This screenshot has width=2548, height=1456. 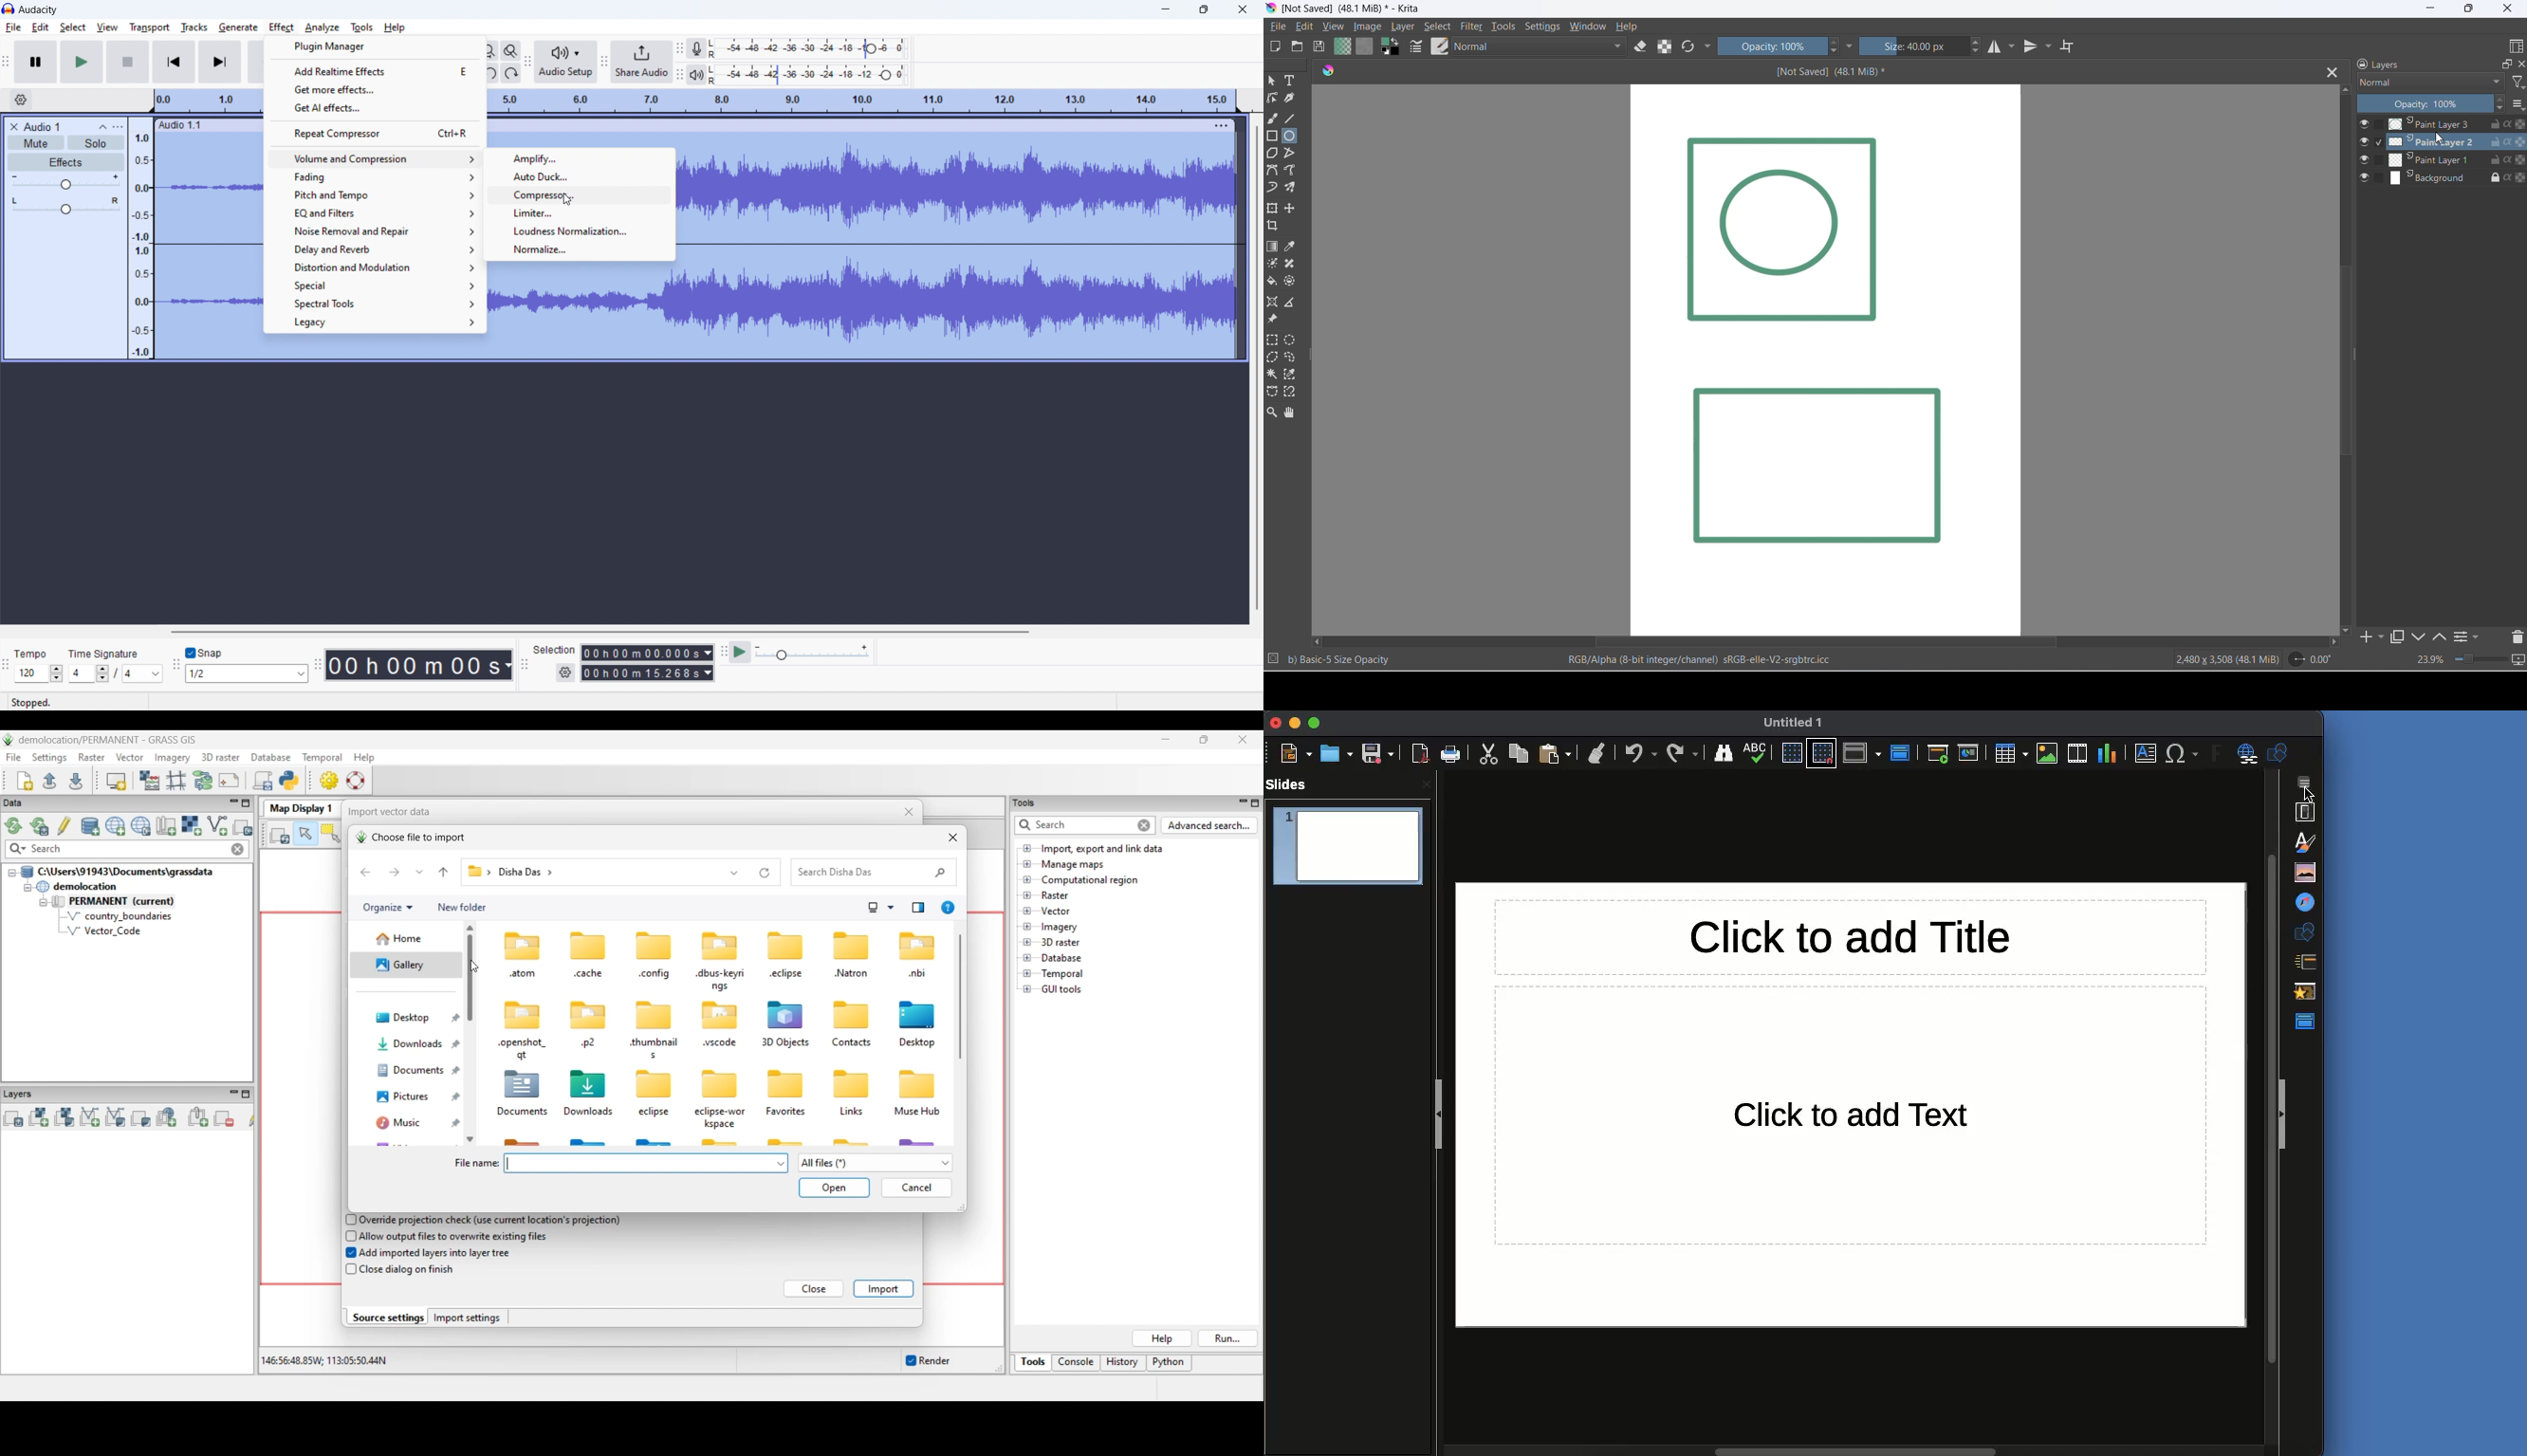 What do you see at coordinates (1304, 27) in the screenshot?
I see `edit` at bounding box center [1304, 27].